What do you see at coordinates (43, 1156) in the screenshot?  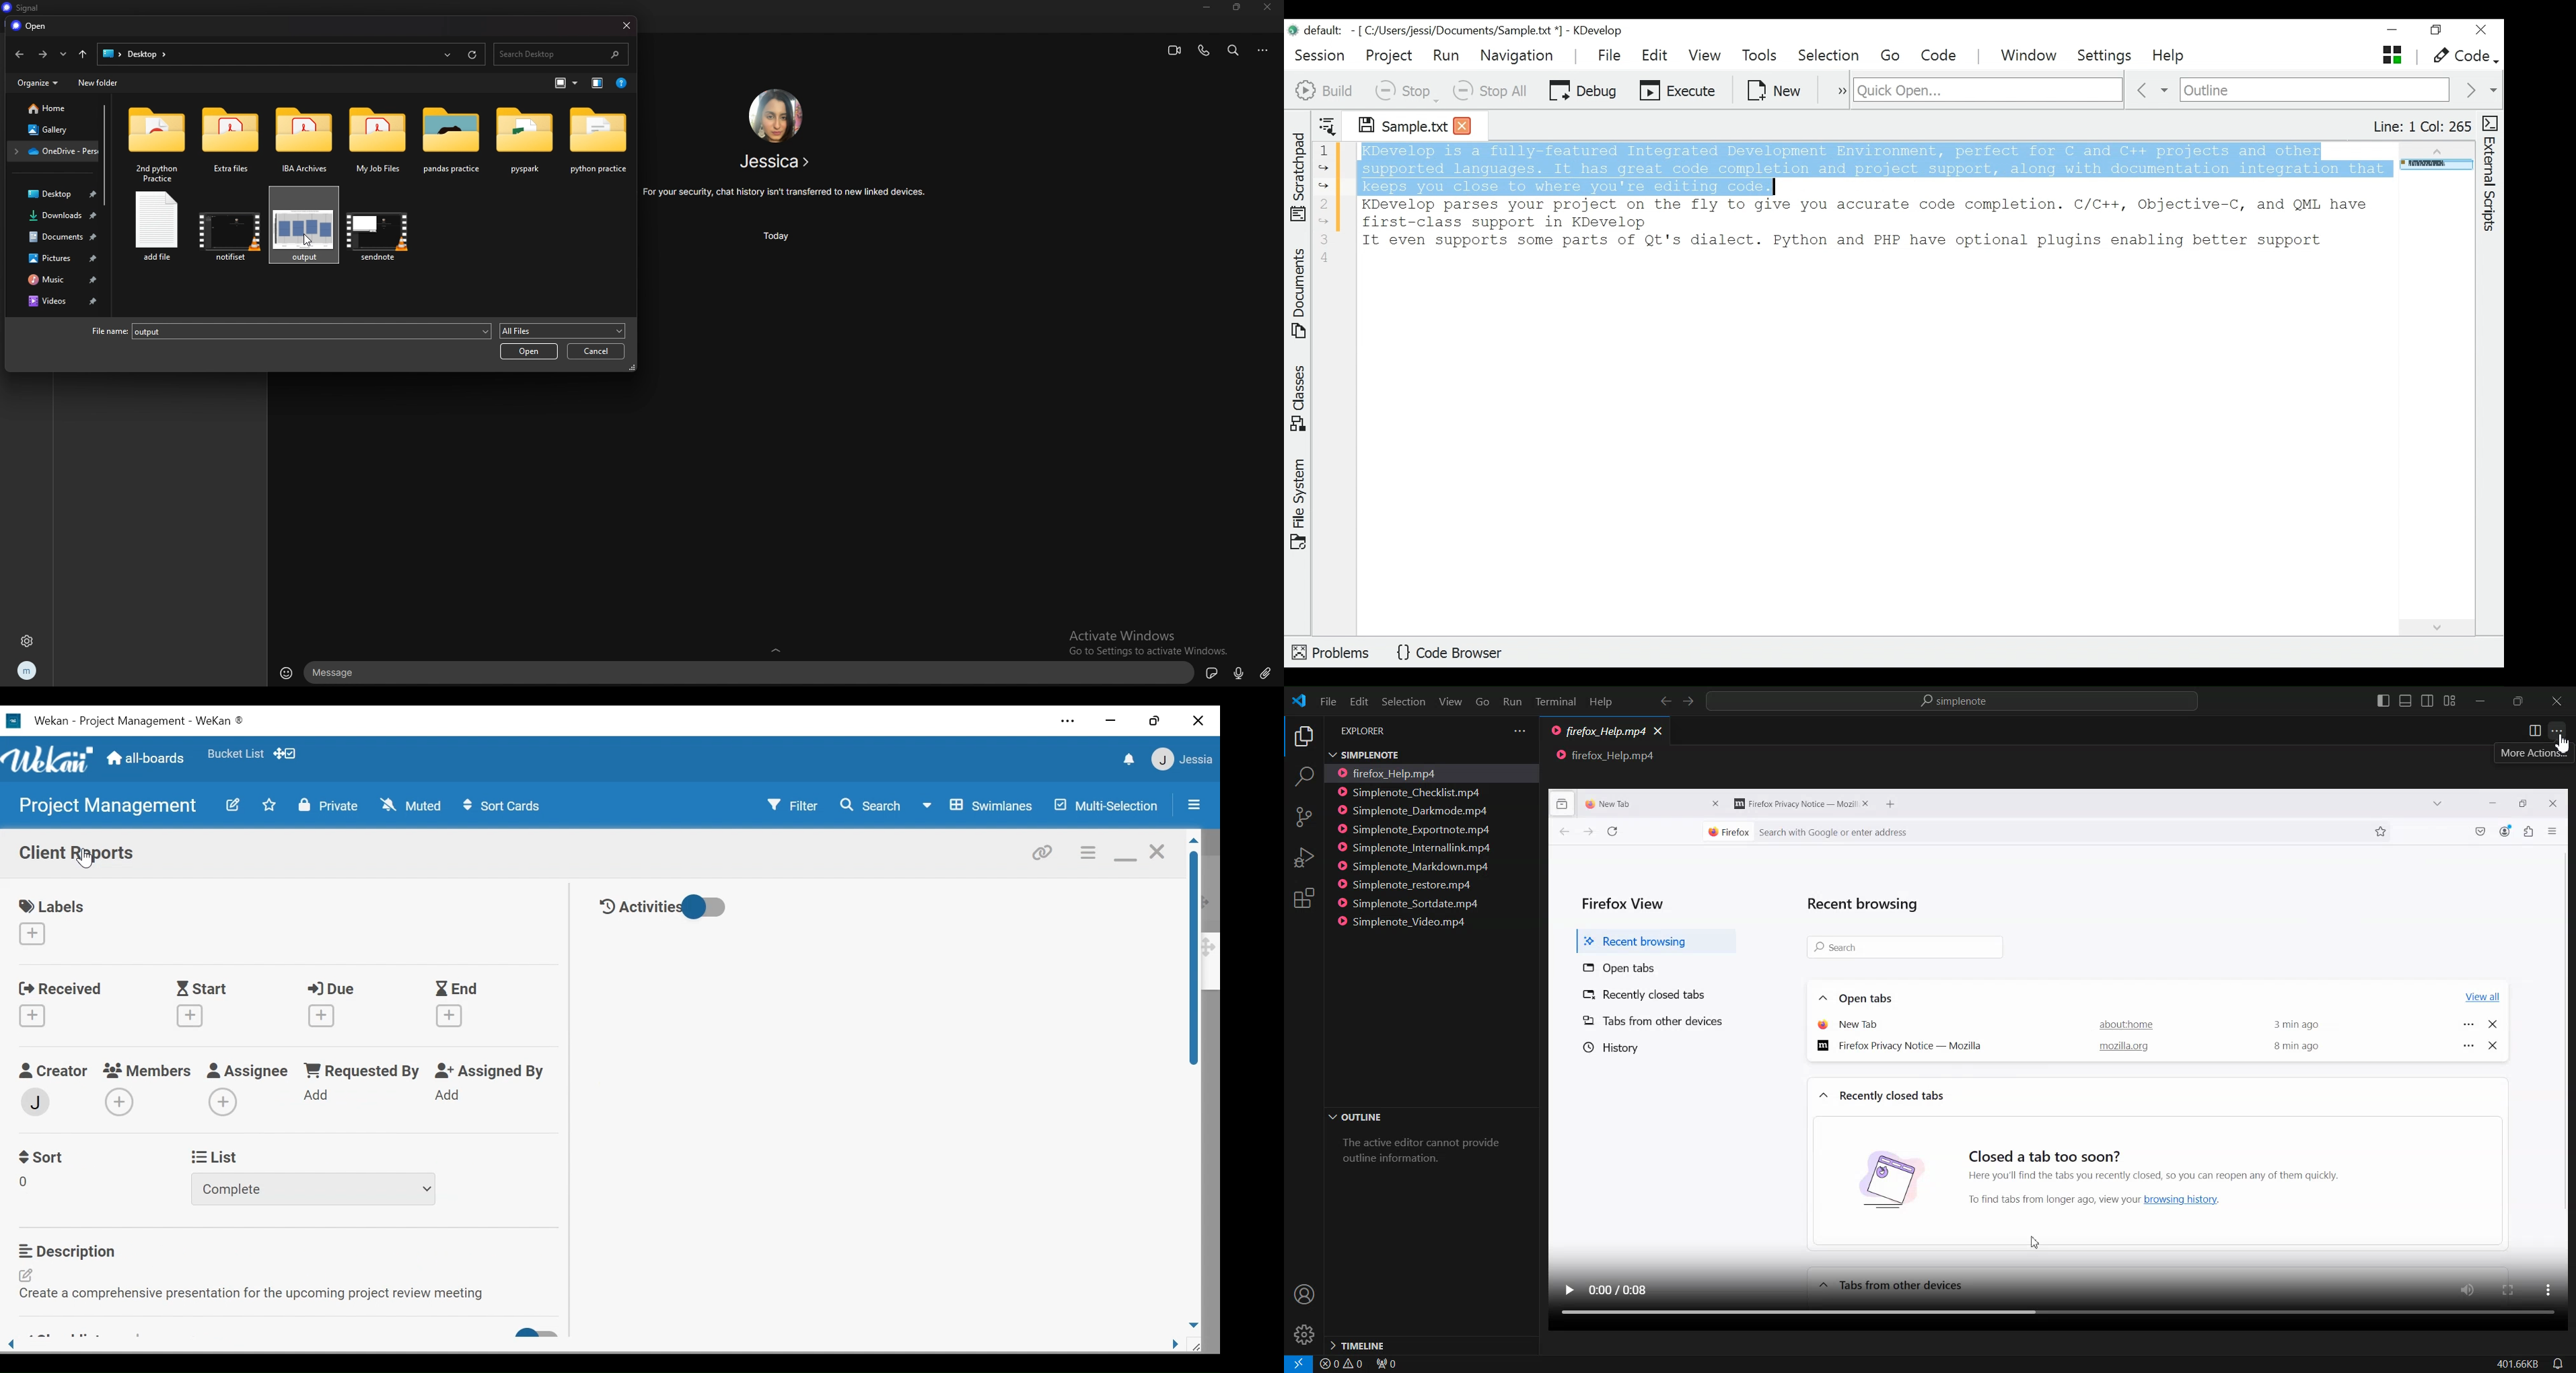 I see `Sort` at bounding box center [43, 1156].